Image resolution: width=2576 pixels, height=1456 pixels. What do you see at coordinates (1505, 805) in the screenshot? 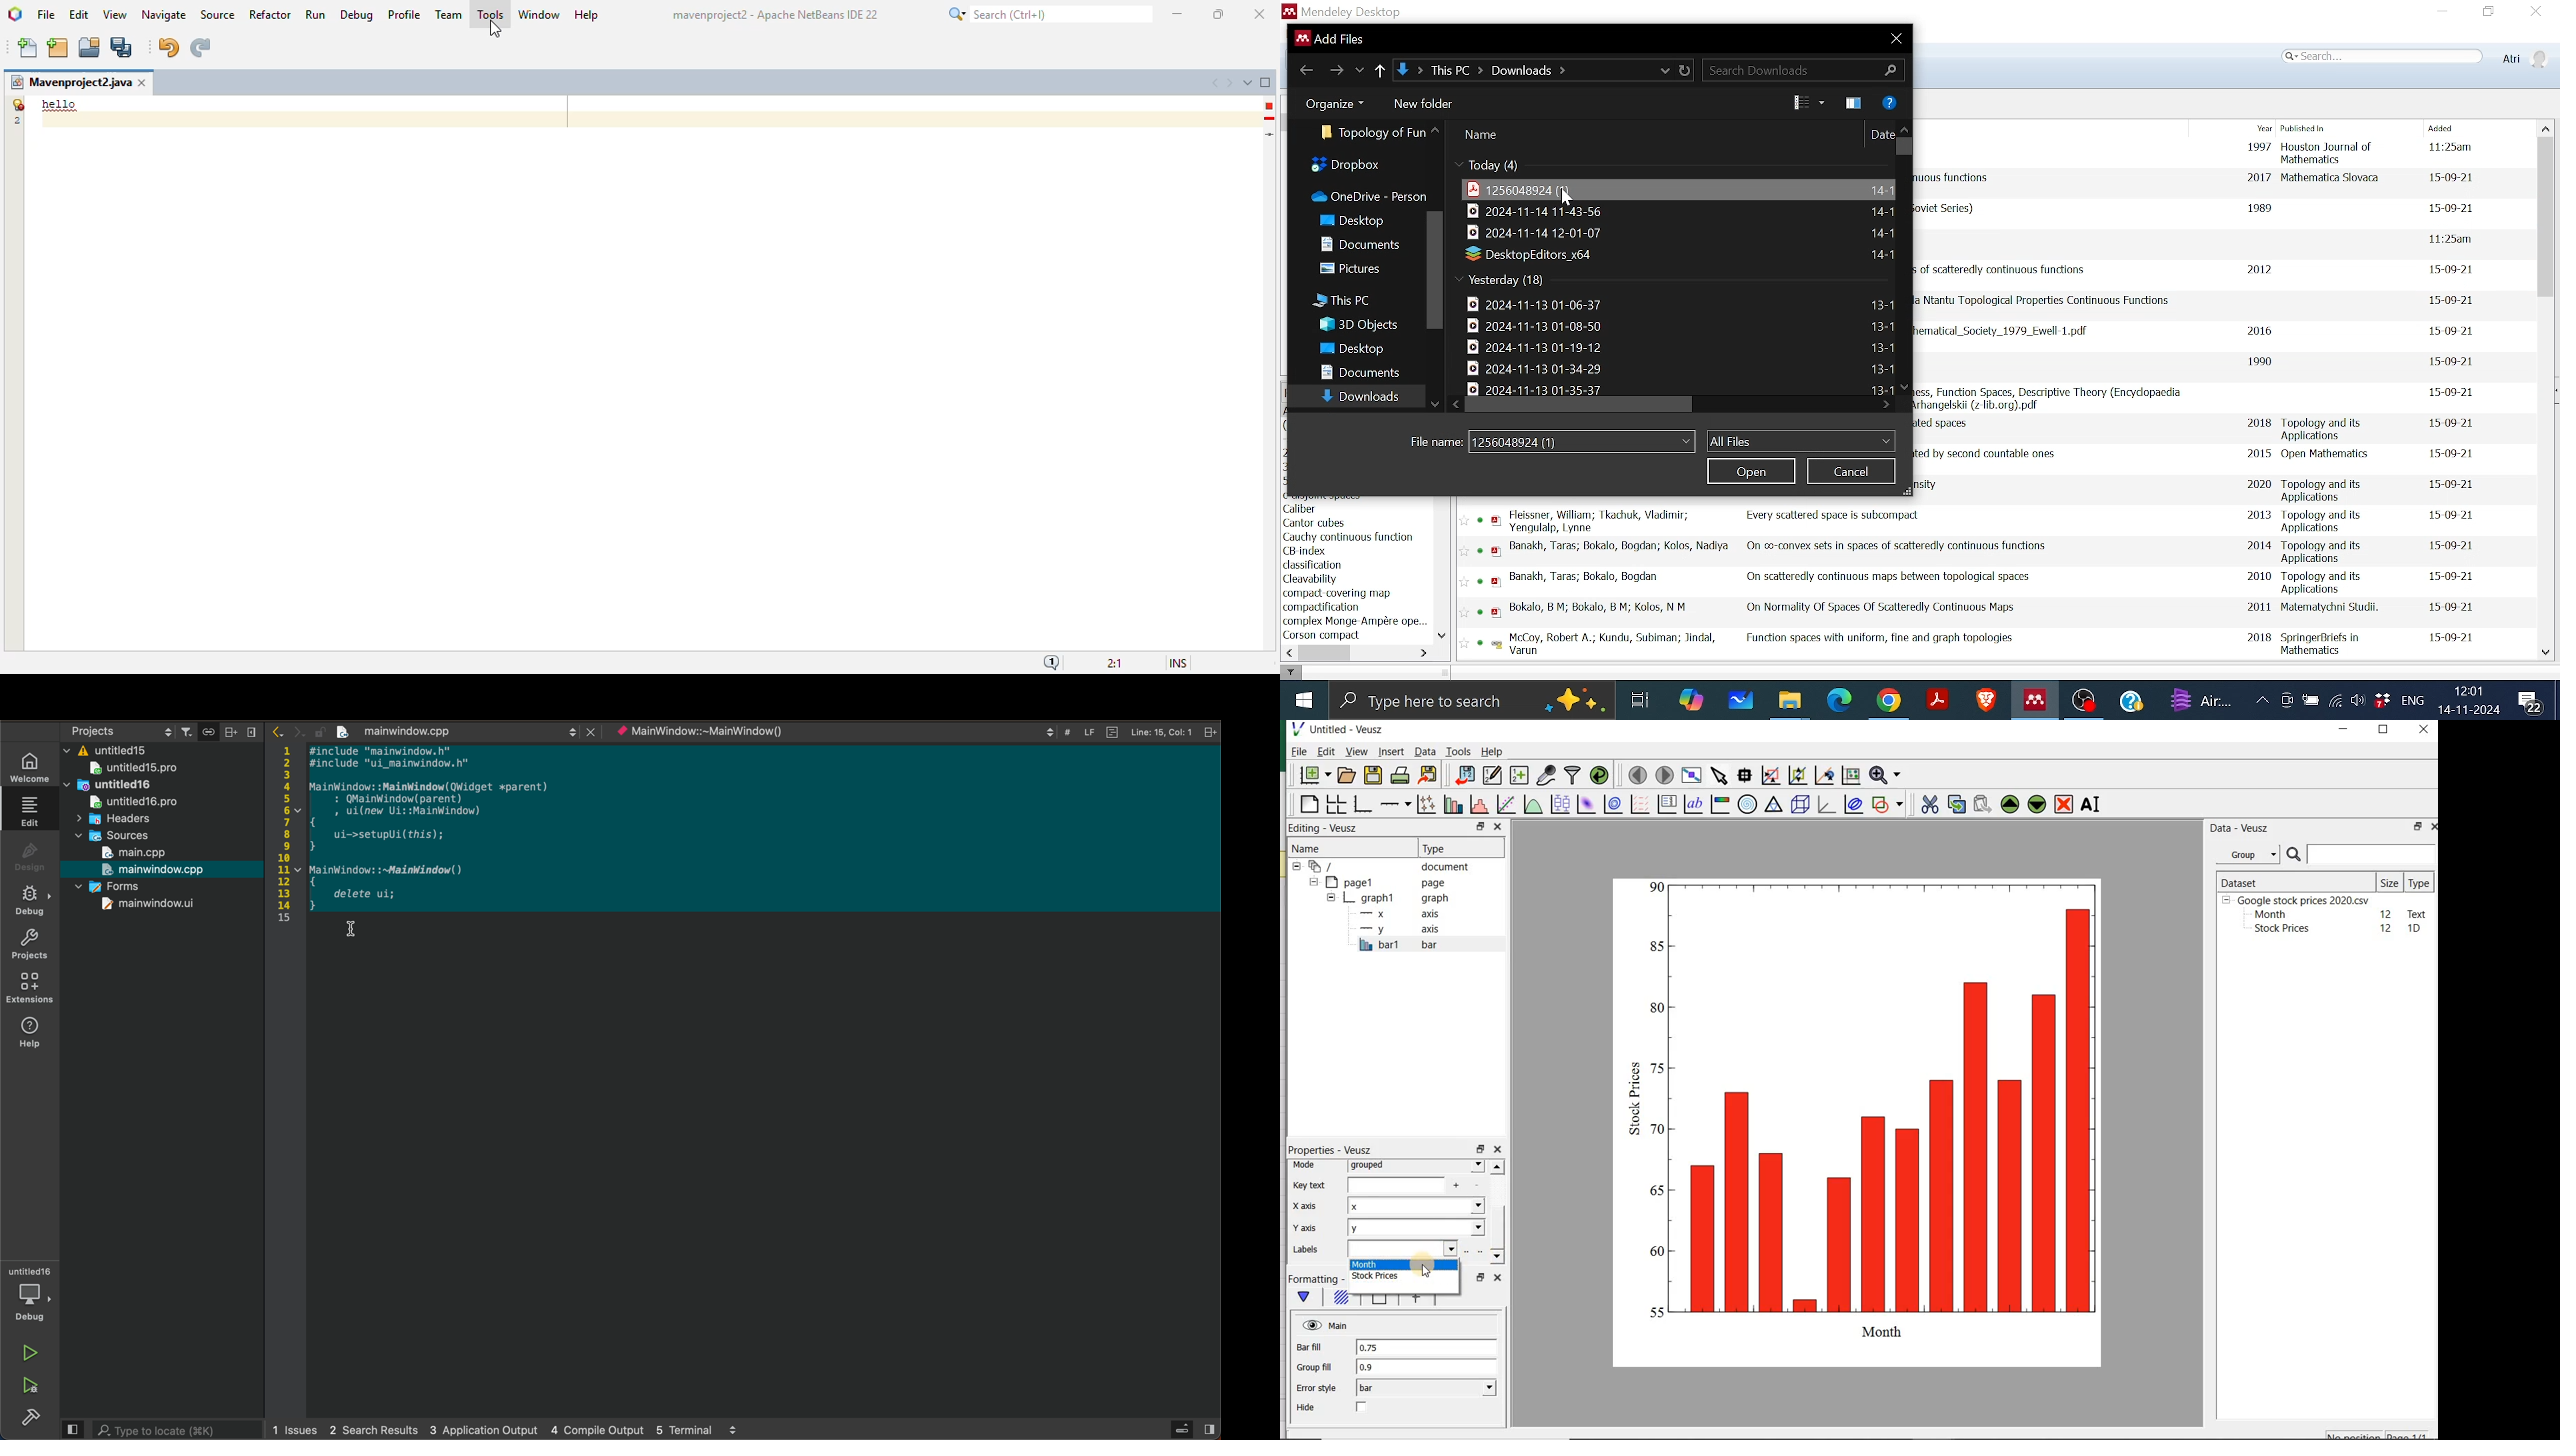
I see `fit a function to data` at bounding box center [1505, 805].